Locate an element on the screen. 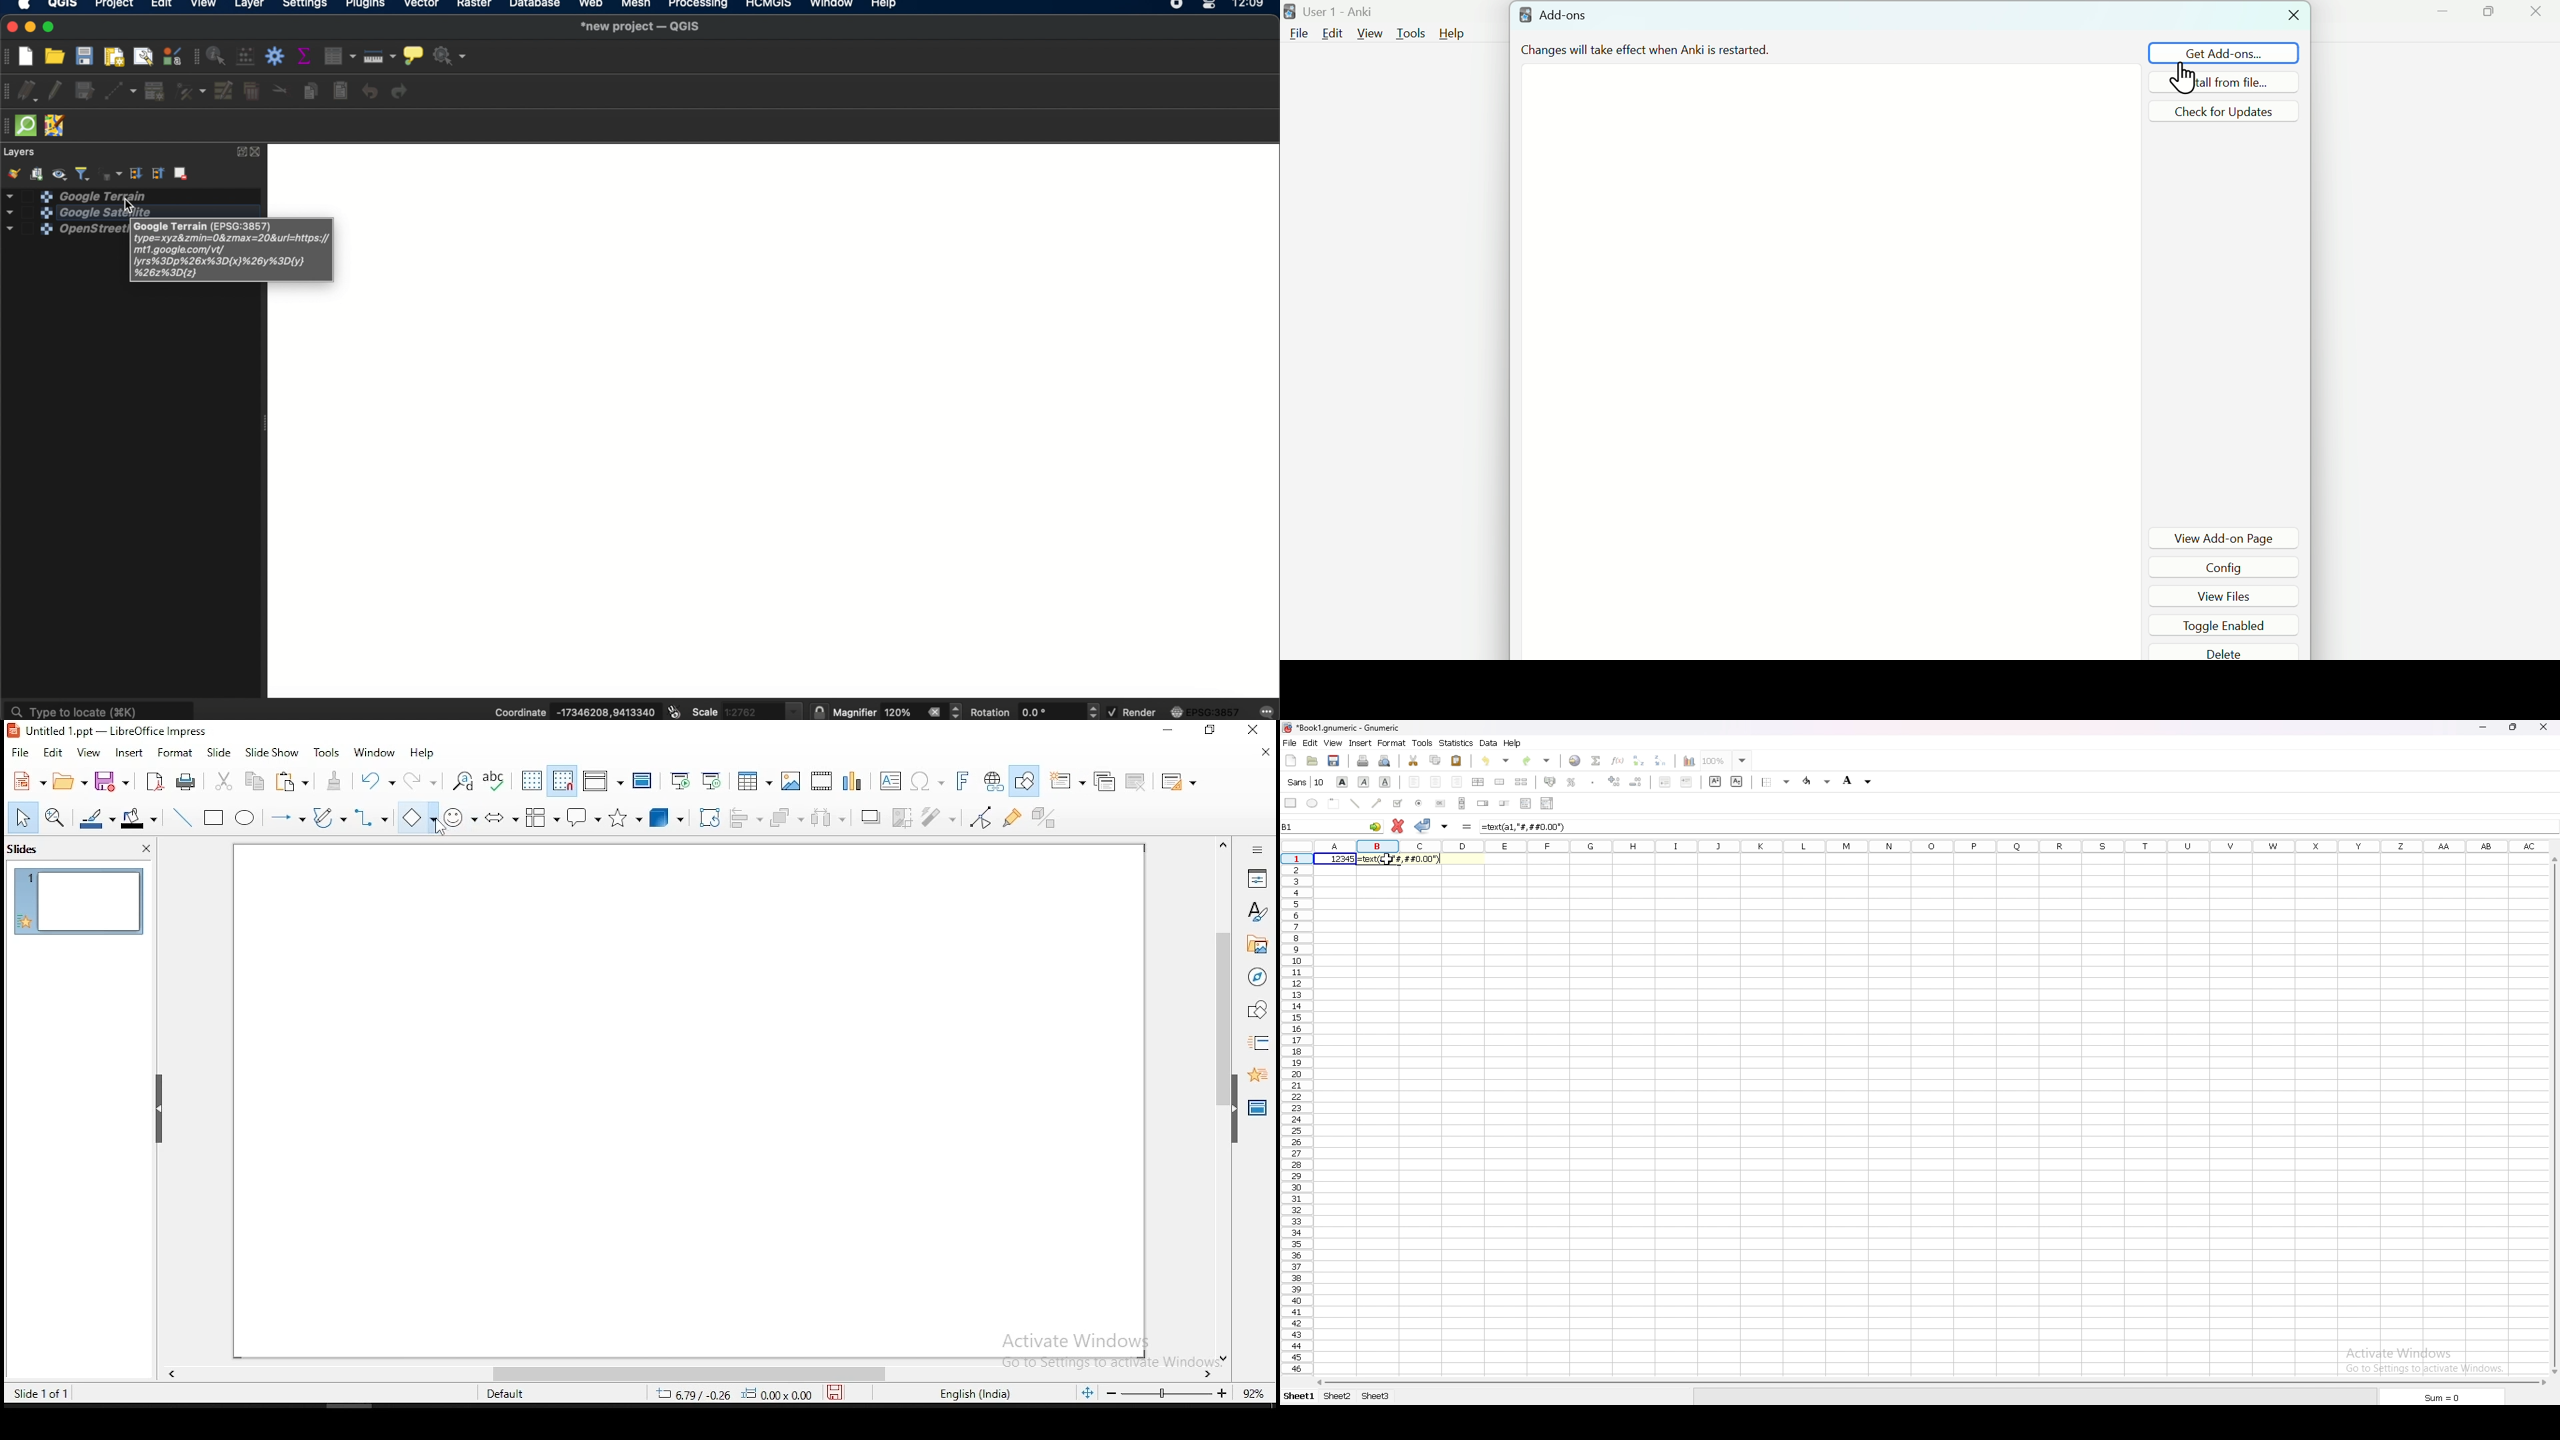 Image resolution: width=2576 pixels, height=1456 pixels. open project is located at coordinates (57, 56).